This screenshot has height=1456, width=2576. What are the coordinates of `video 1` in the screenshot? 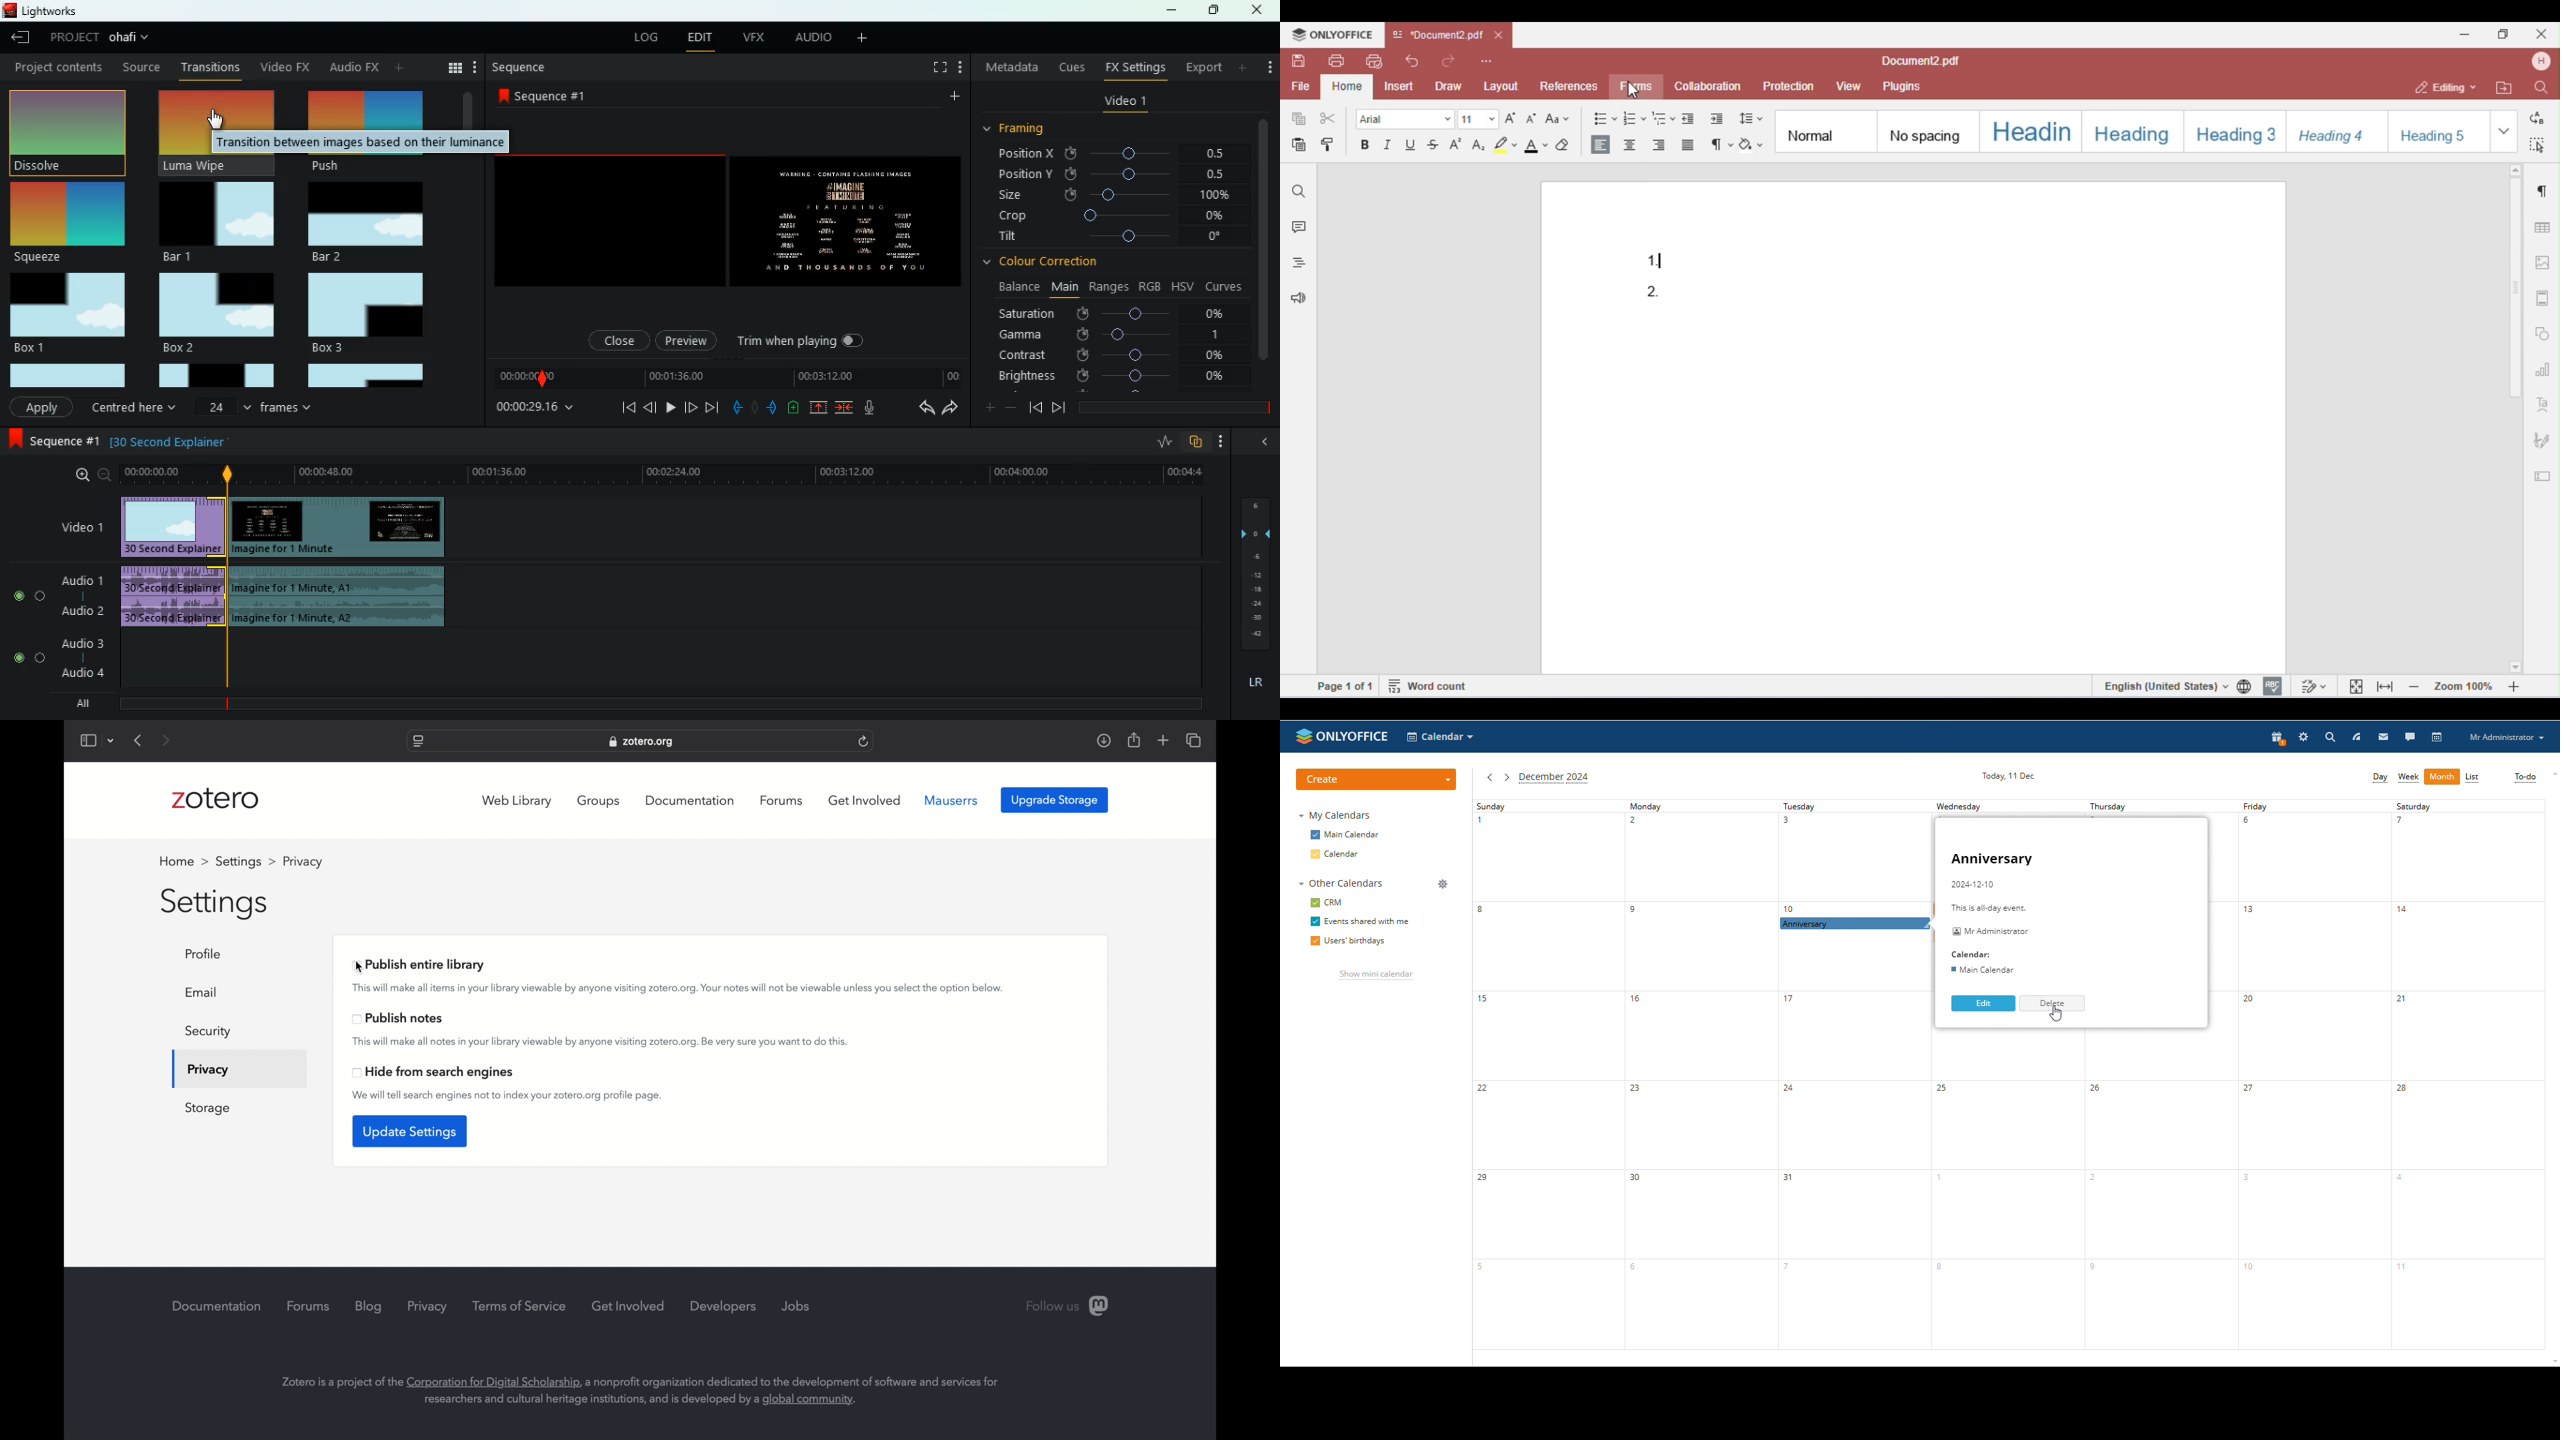 It's located at (1125, 104).